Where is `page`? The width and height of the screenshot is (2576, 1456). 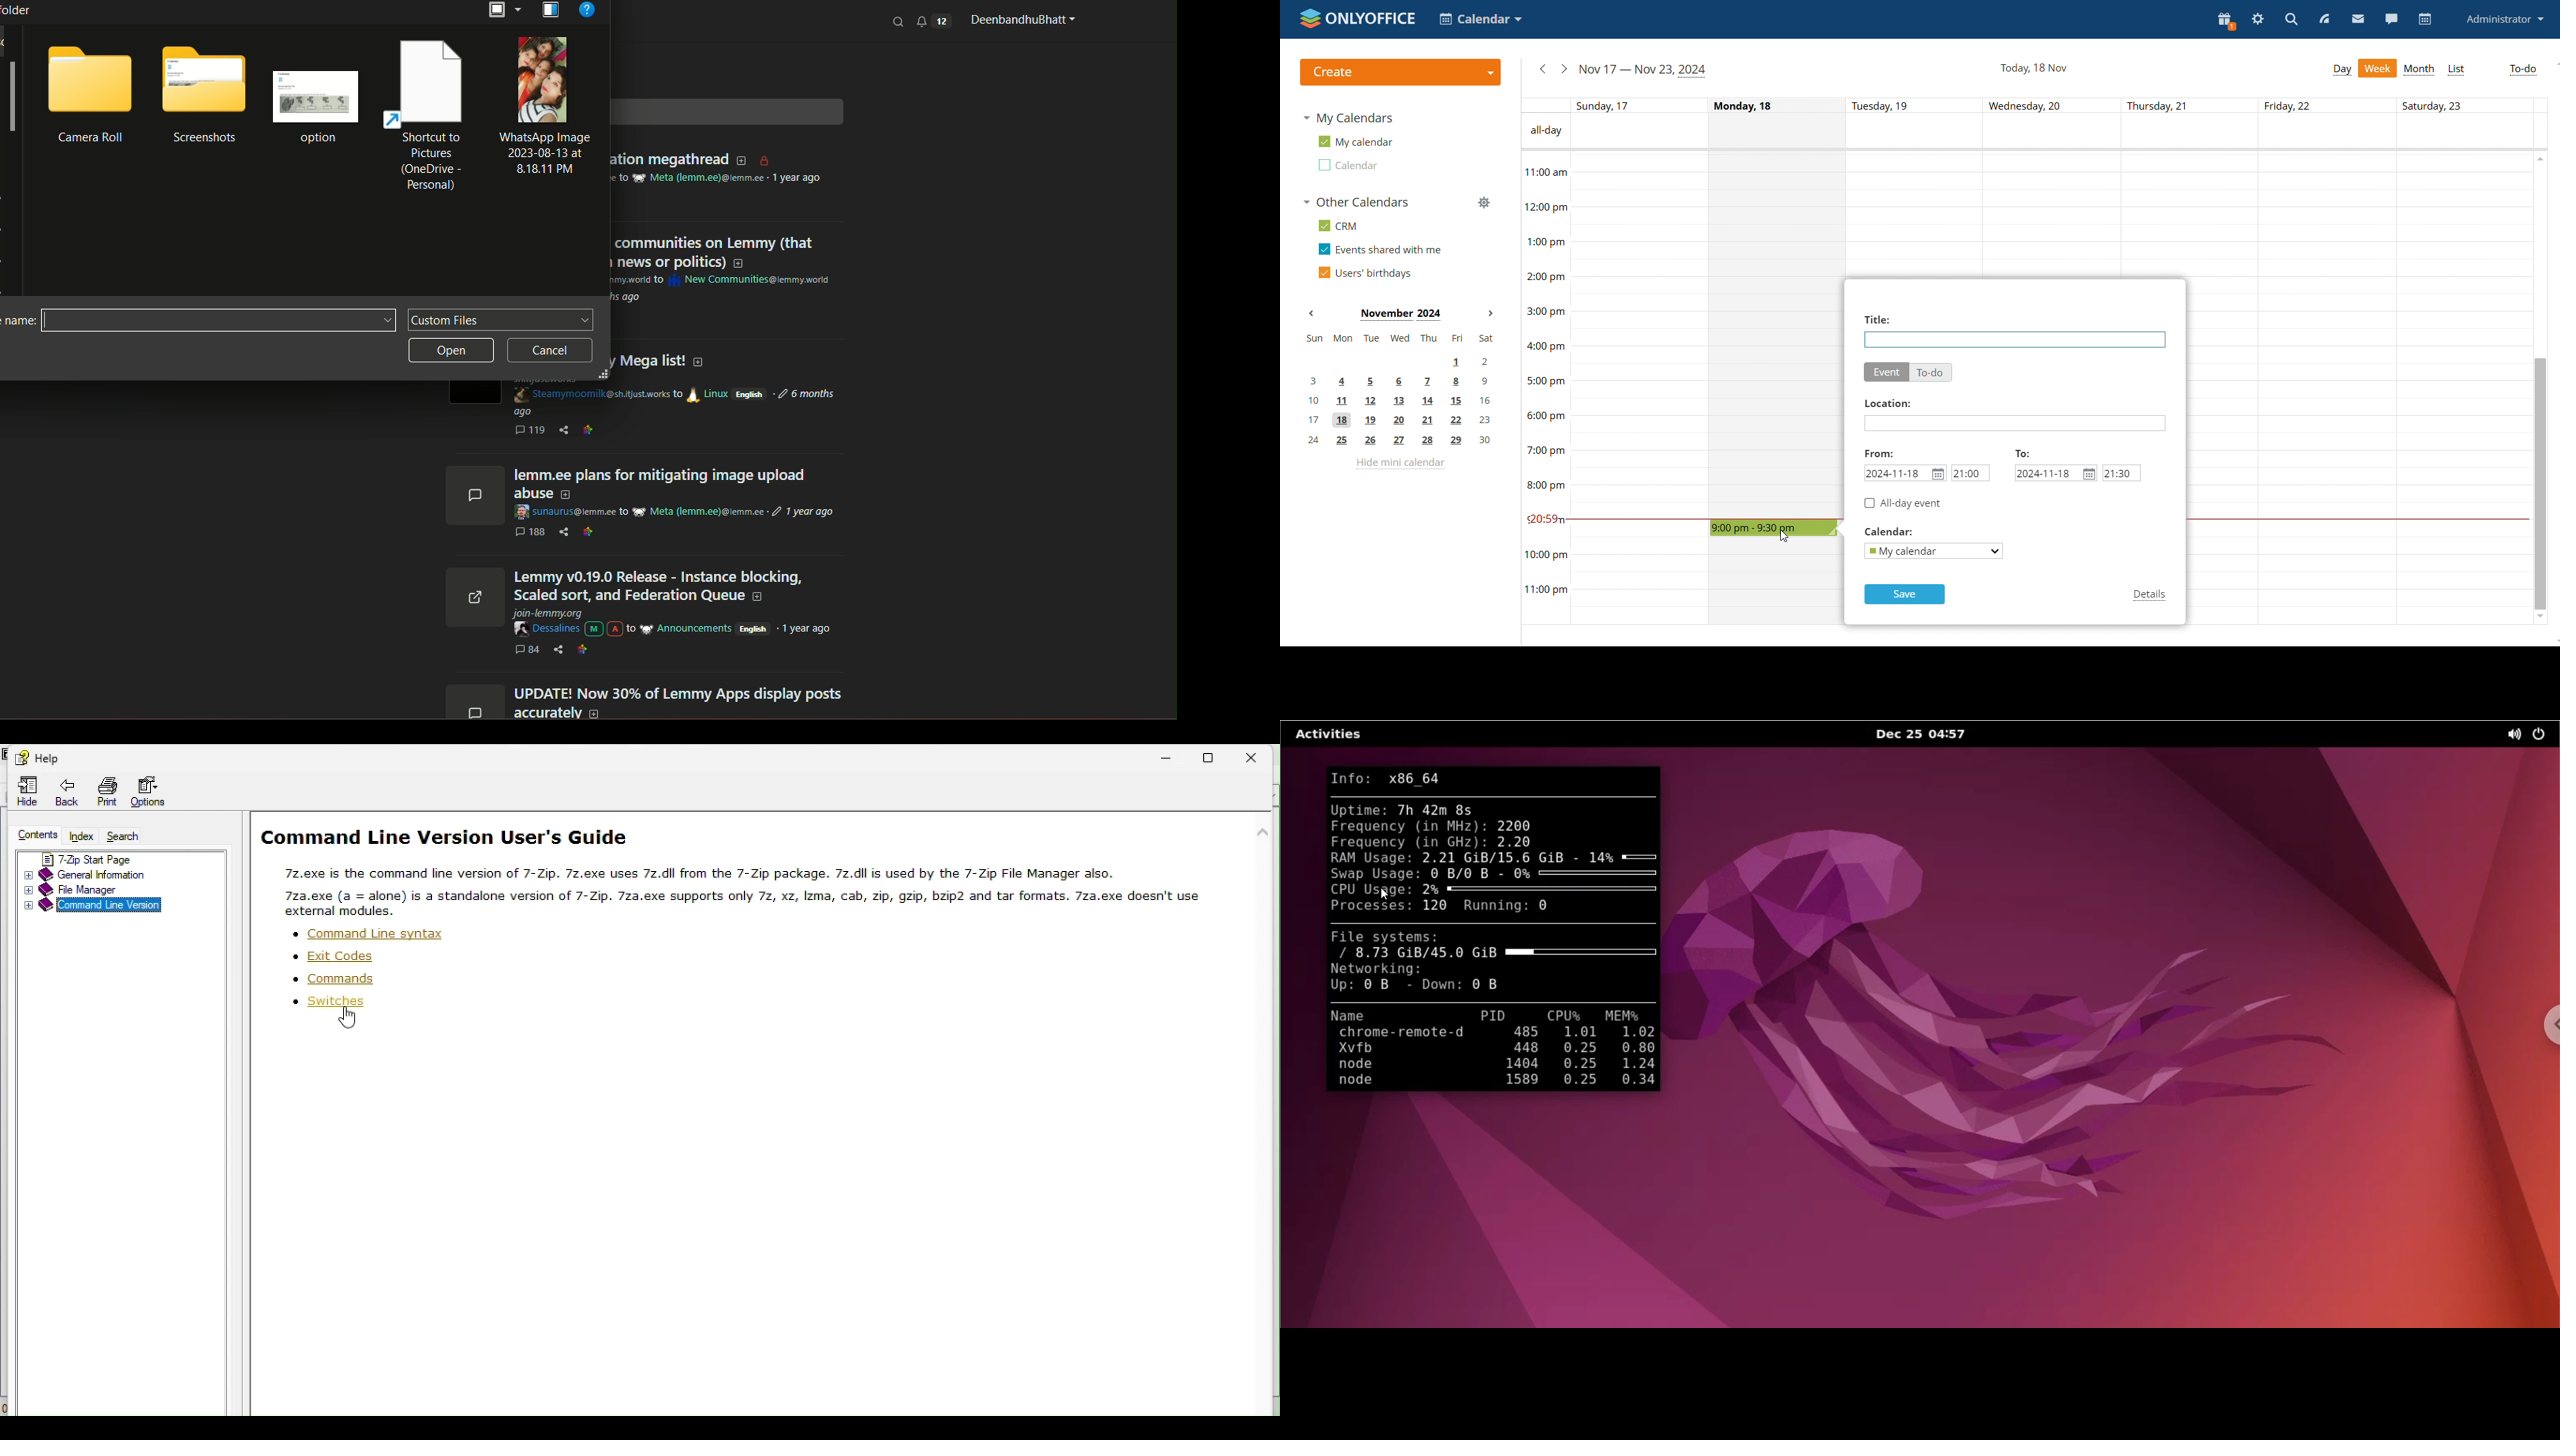
page is located at coordinates (429, 83).